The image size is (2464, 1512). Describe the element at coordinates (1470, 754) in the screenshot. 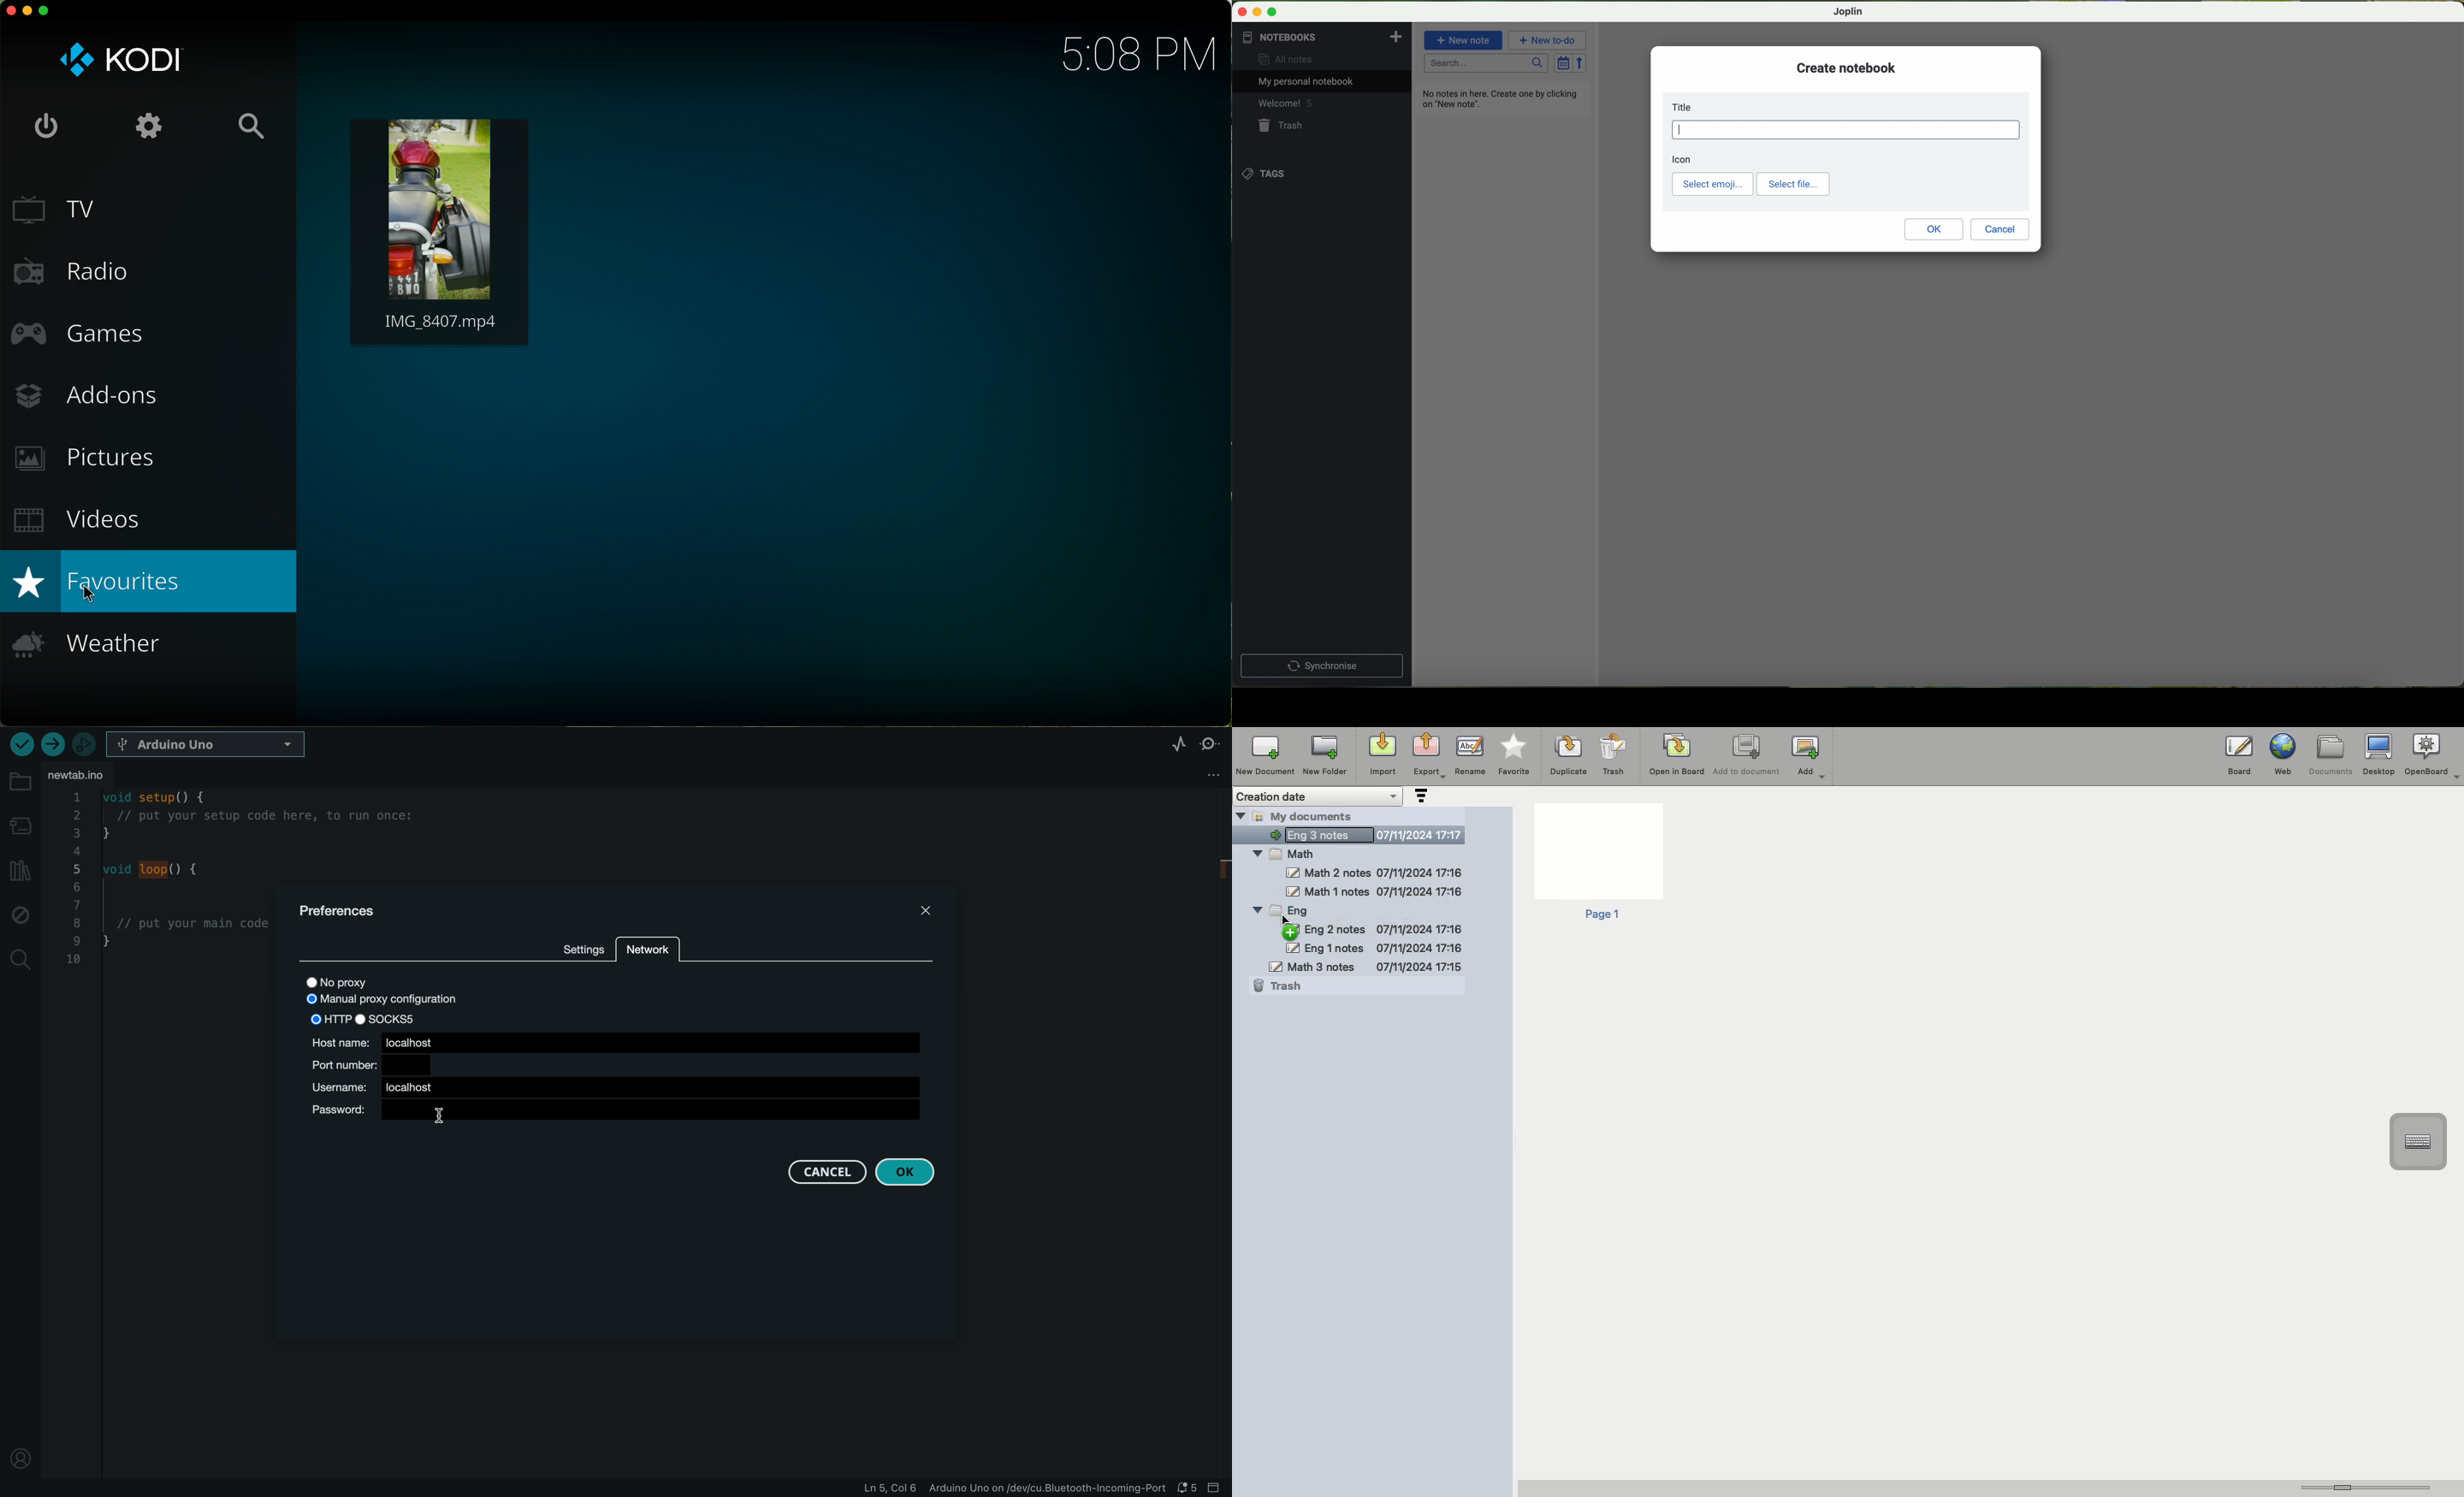

I see `Rename` at that location.